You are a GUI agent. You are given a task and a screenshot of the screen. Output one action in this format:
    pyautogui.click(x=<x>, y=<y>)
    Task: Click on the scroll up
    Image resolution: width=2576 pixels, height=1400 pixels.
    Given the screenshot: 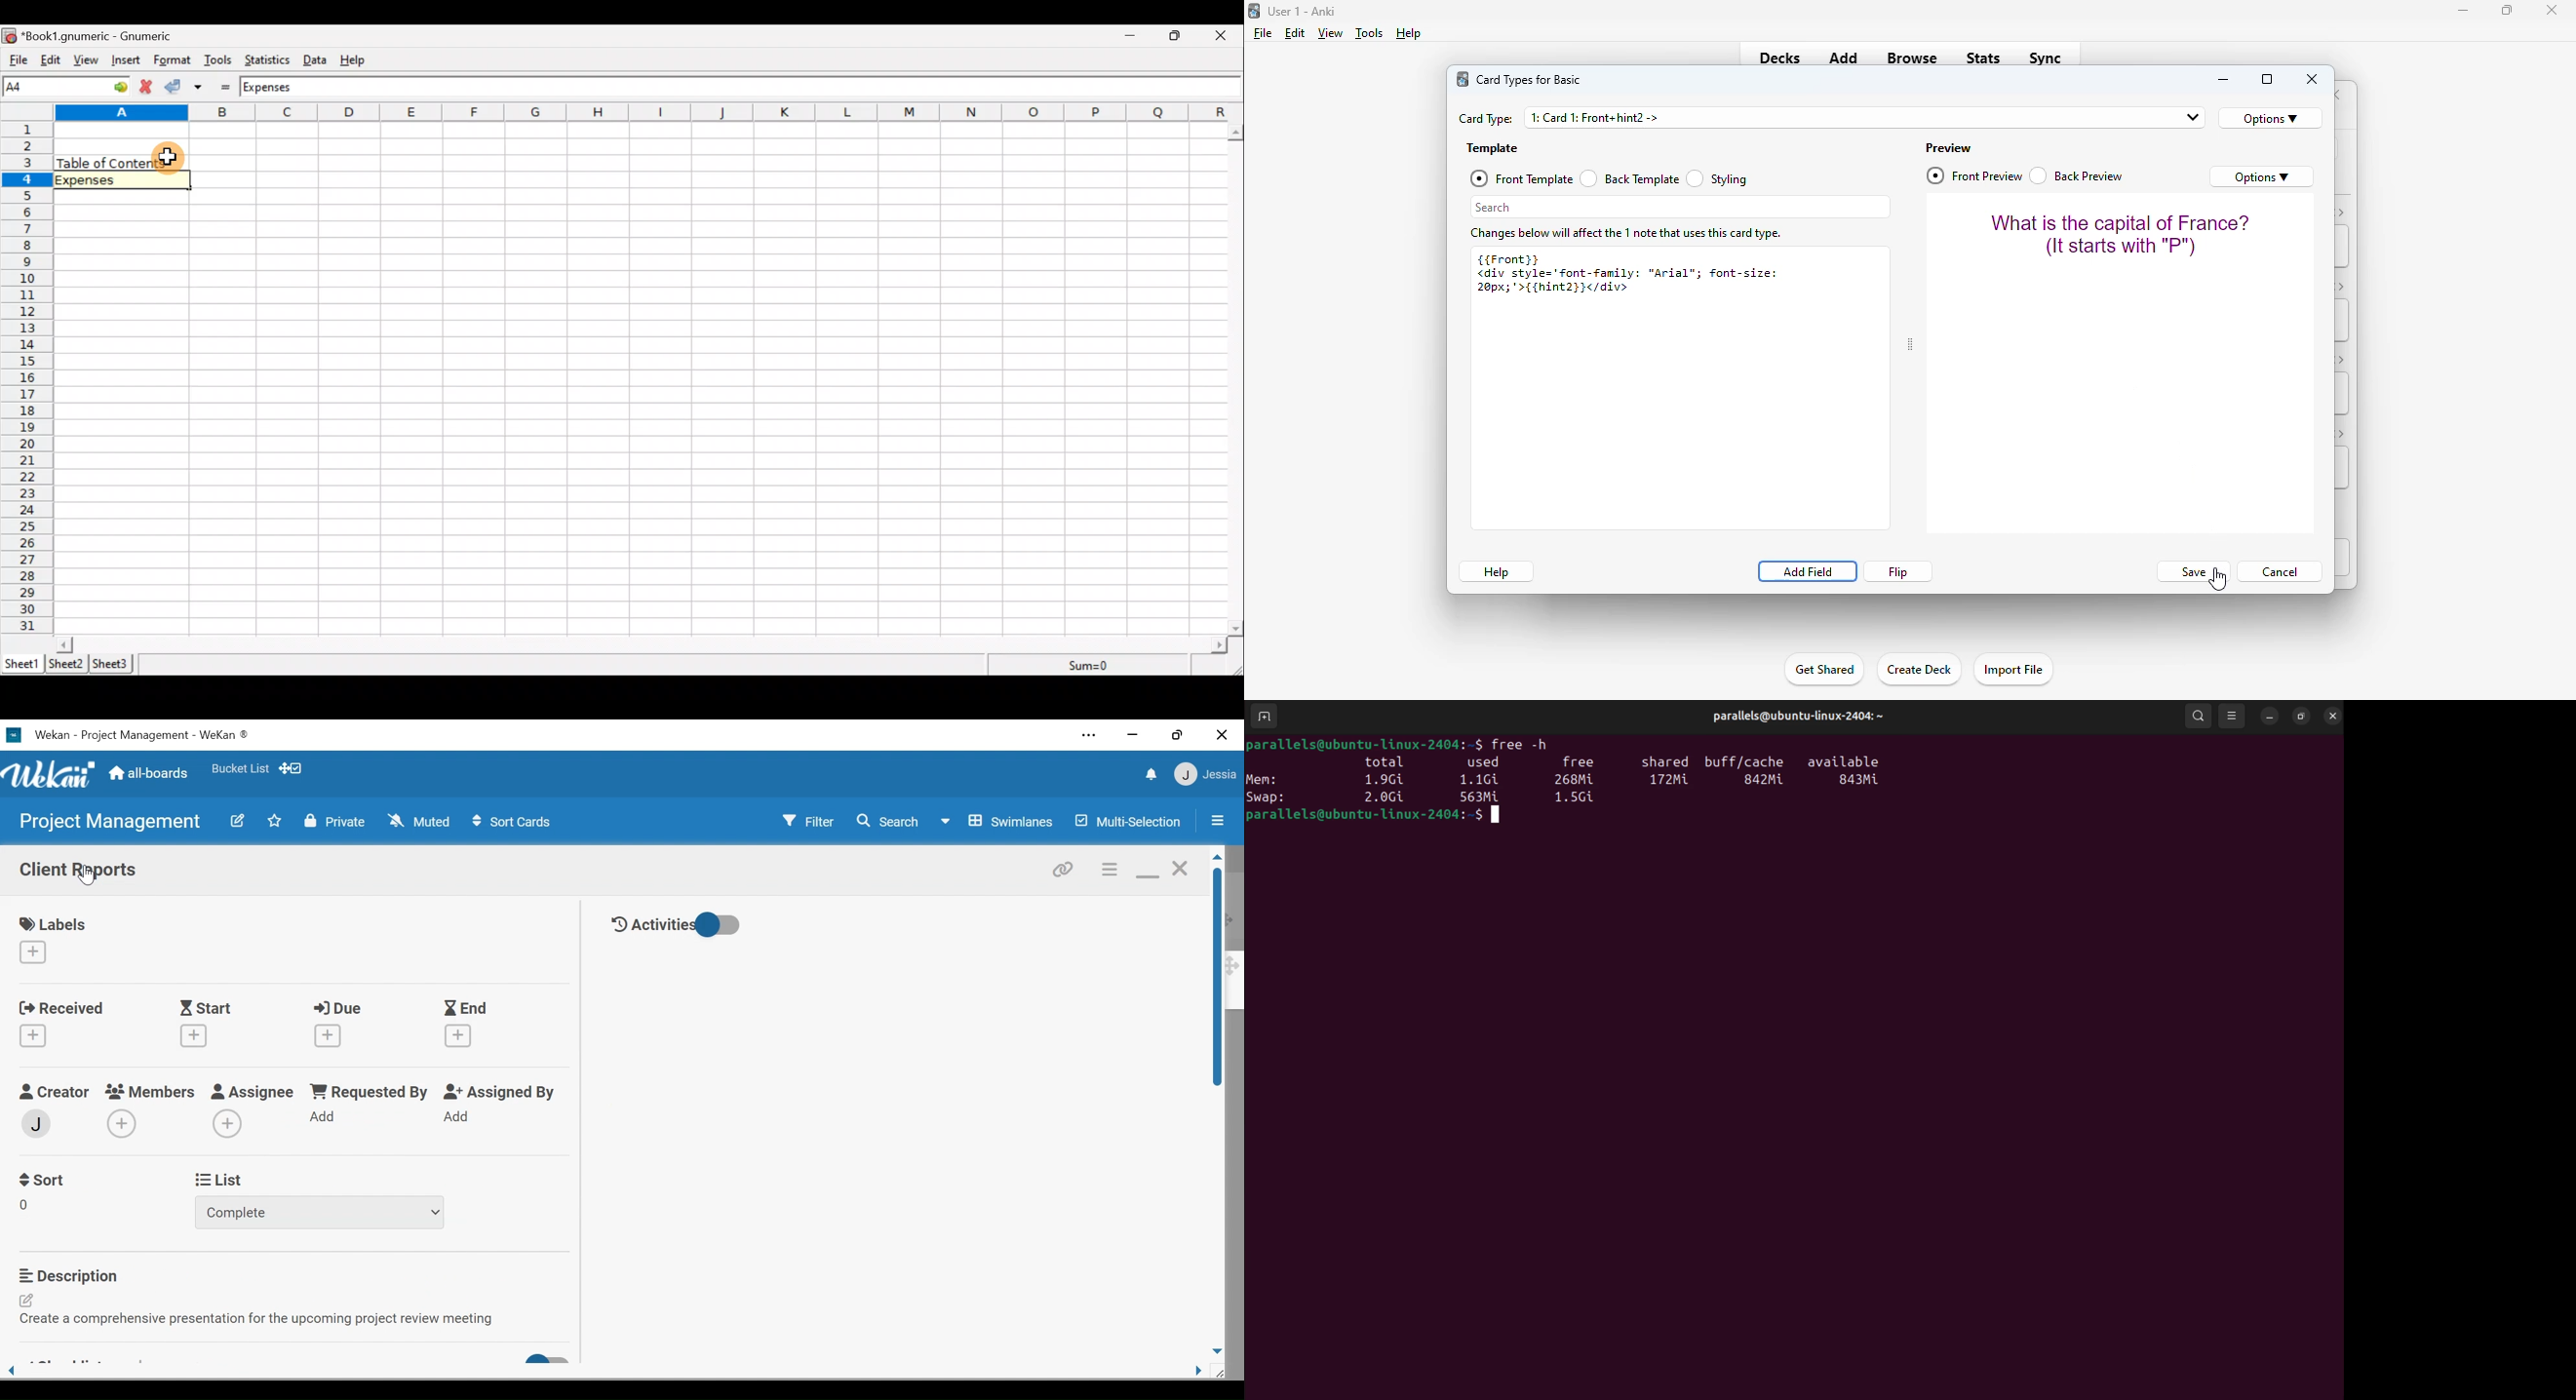 What is the action you would take?
    pyautogui.click(x=1237, y=132)
    